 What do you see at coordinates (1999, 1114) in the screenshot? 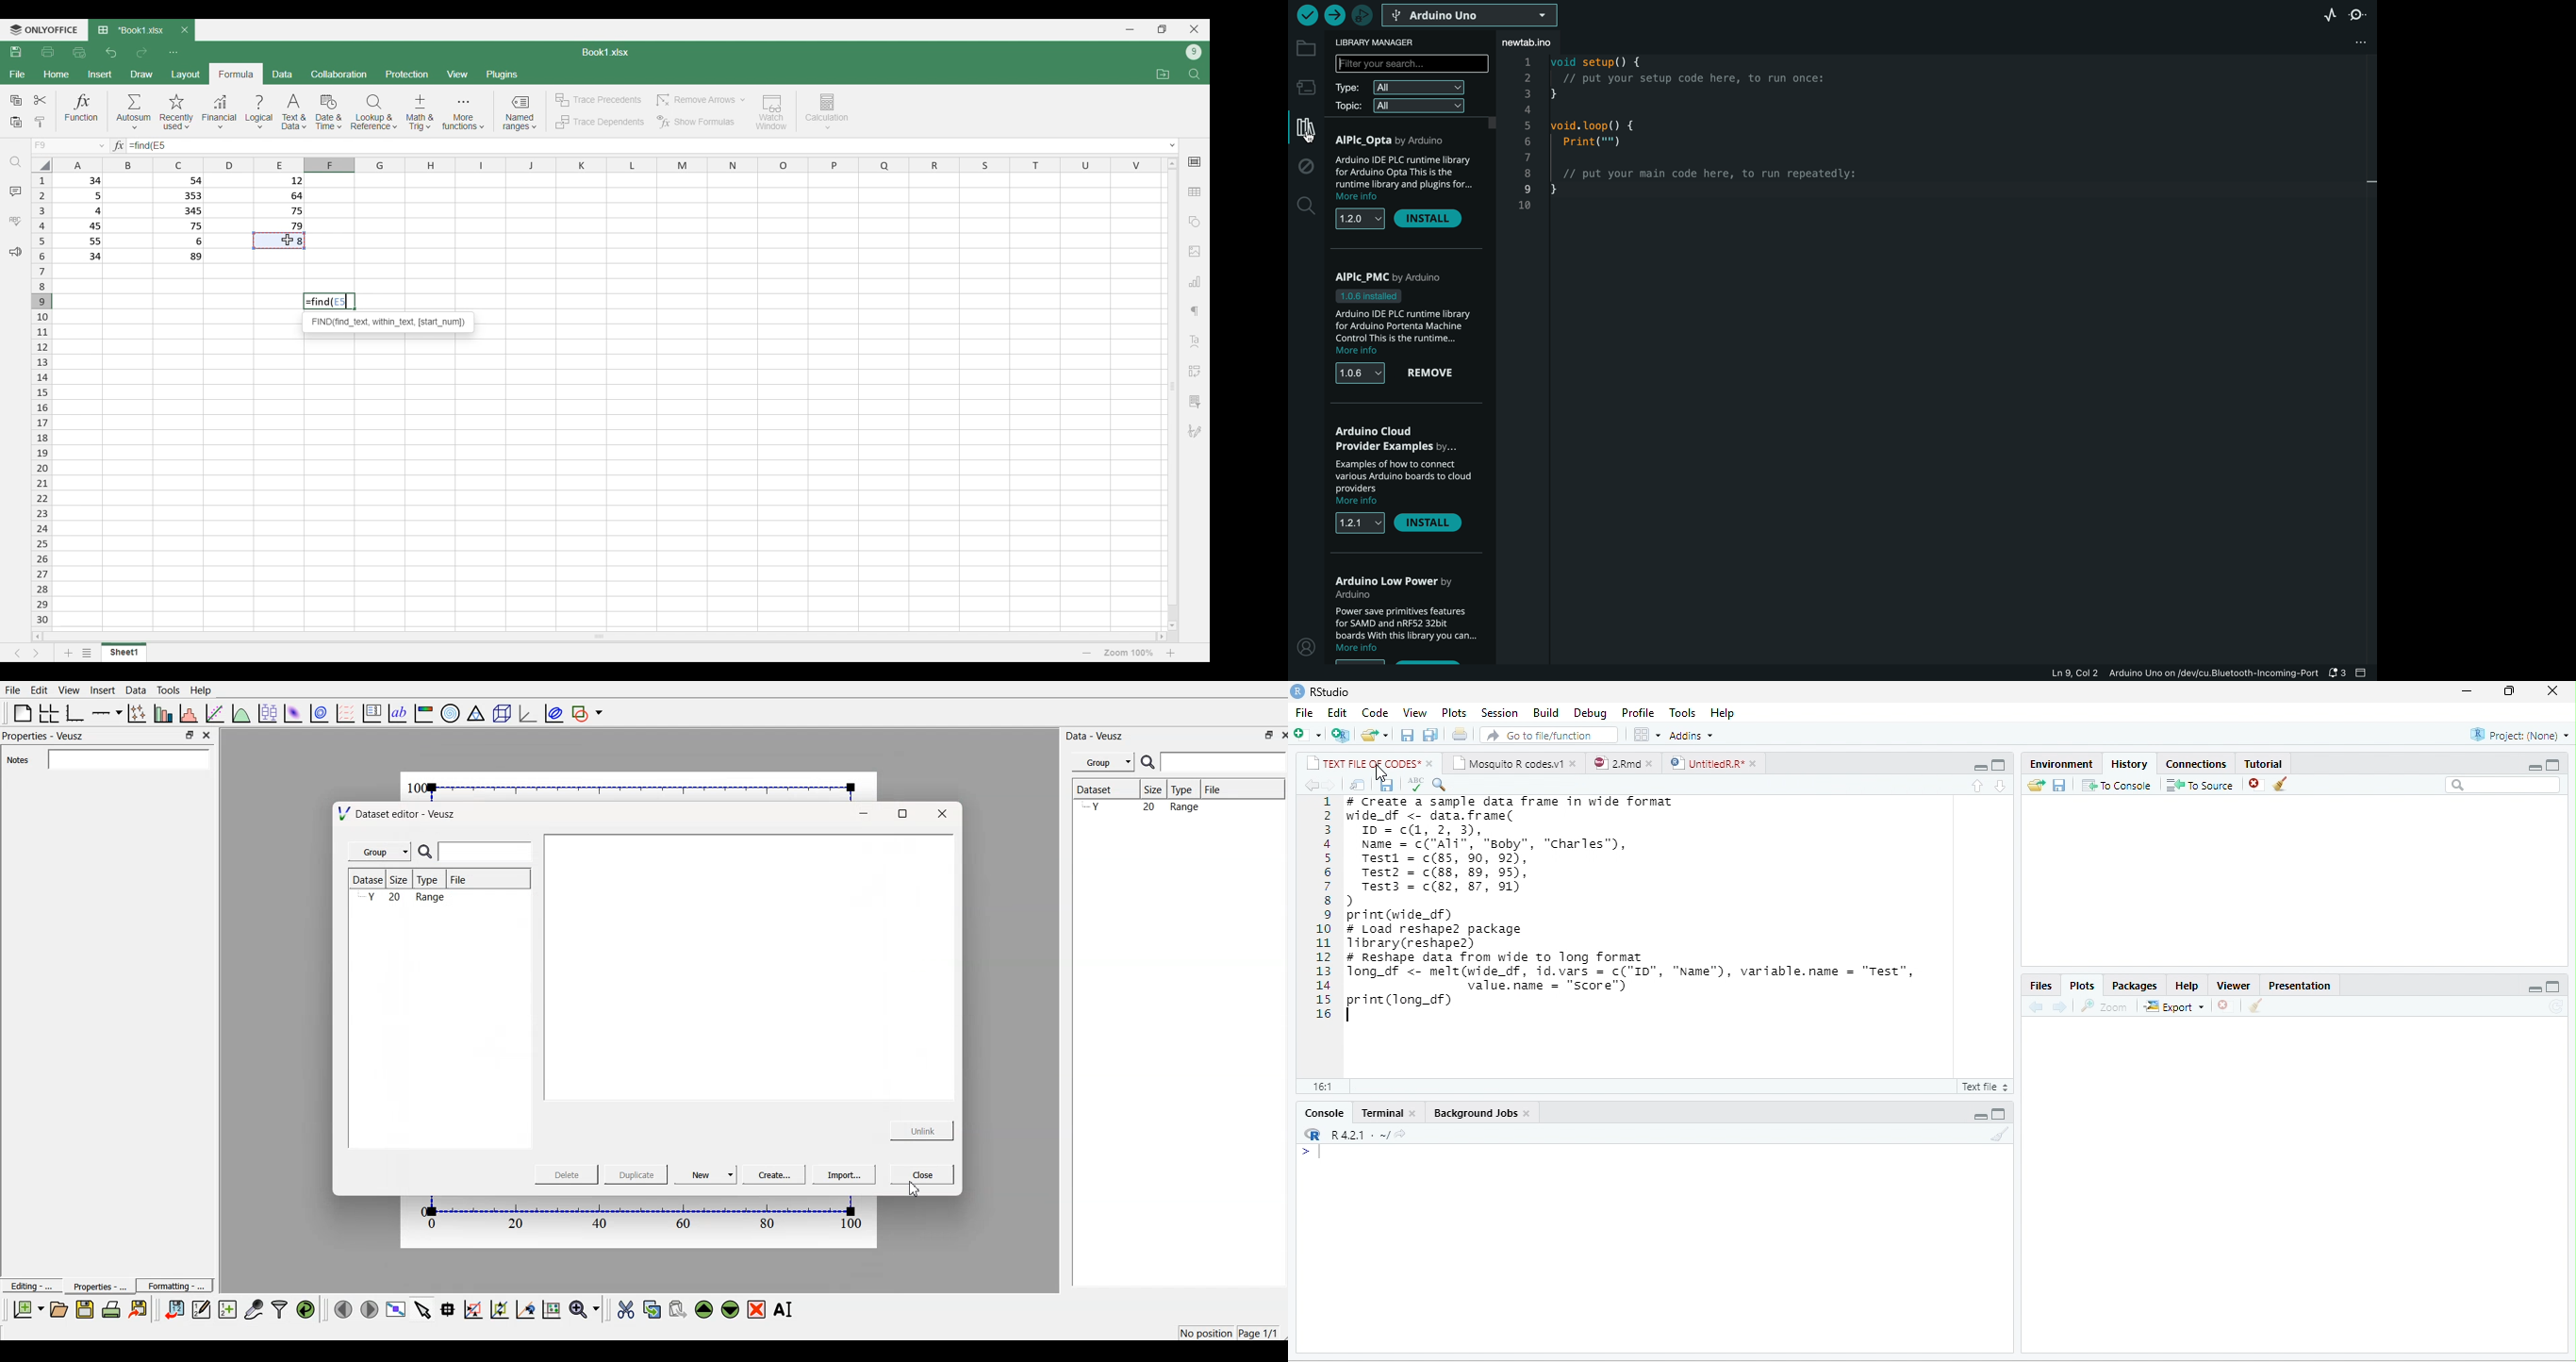
I see `maximize` at bounding box center [1999, 1114].